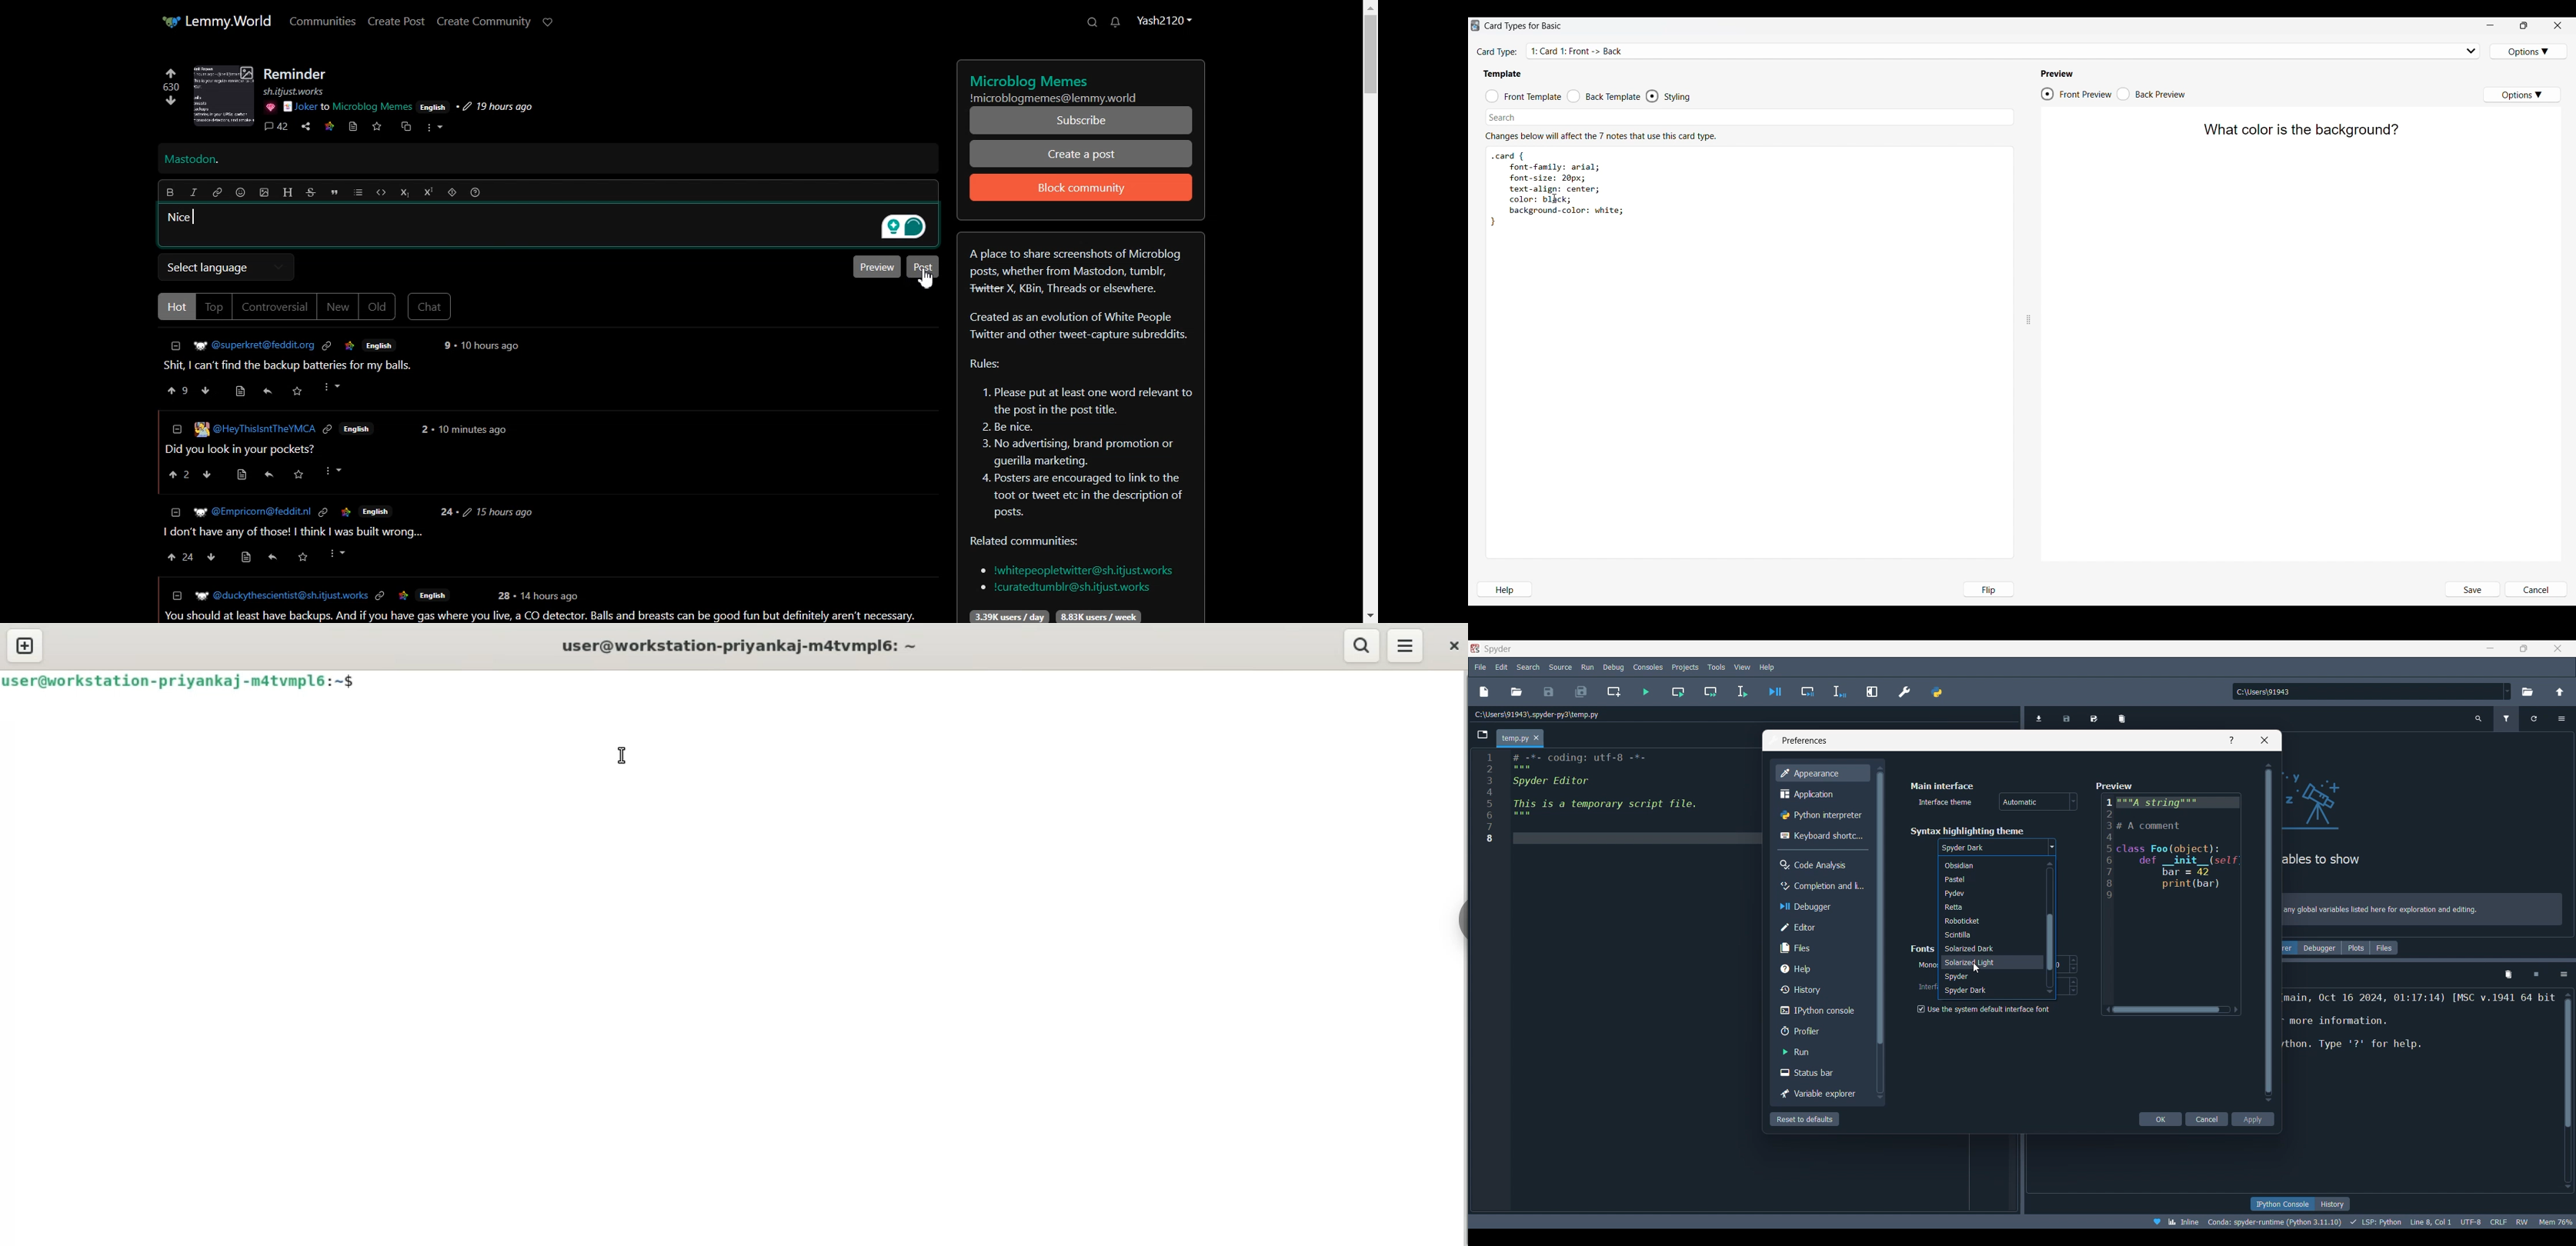 This screenshot has height=1260, width=2576. What do you see at coordinates (1840, 692) in the screenshot?
I see `Debug selection/current time` at bounding box center [1840, 692].